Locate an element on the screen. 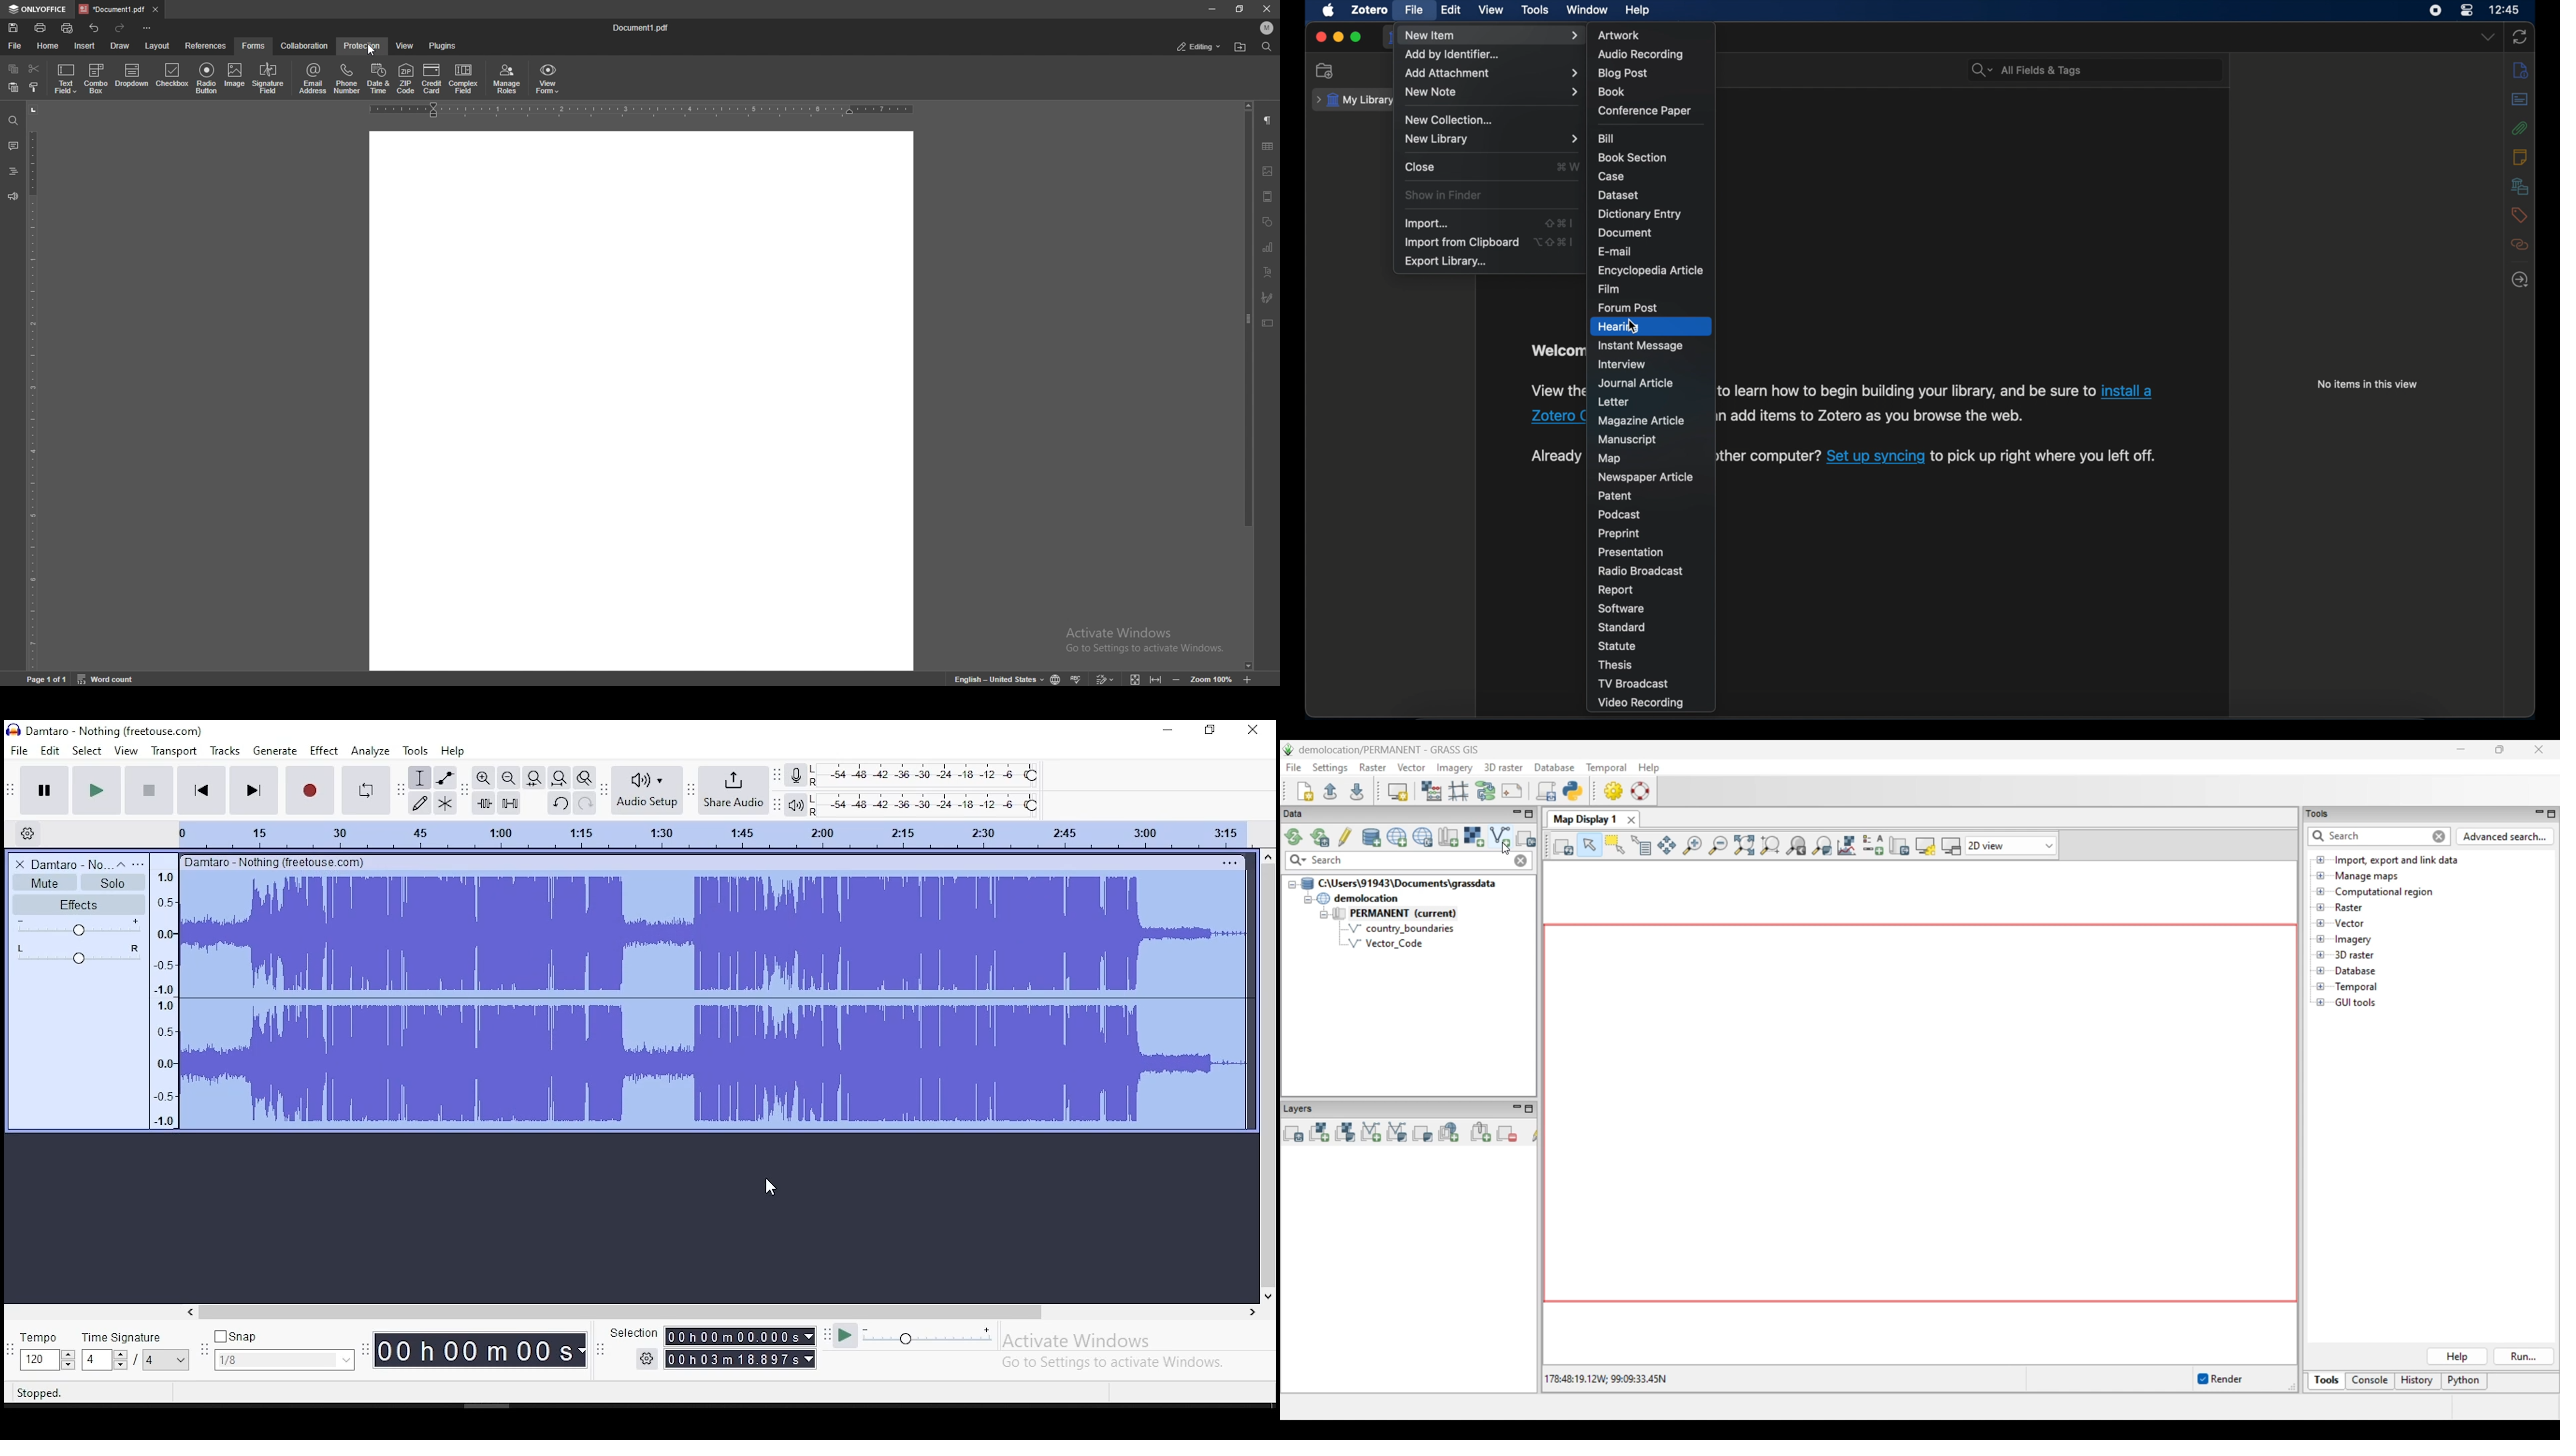  00 h 00 m 00 s is located at coordinates (479, 1351).